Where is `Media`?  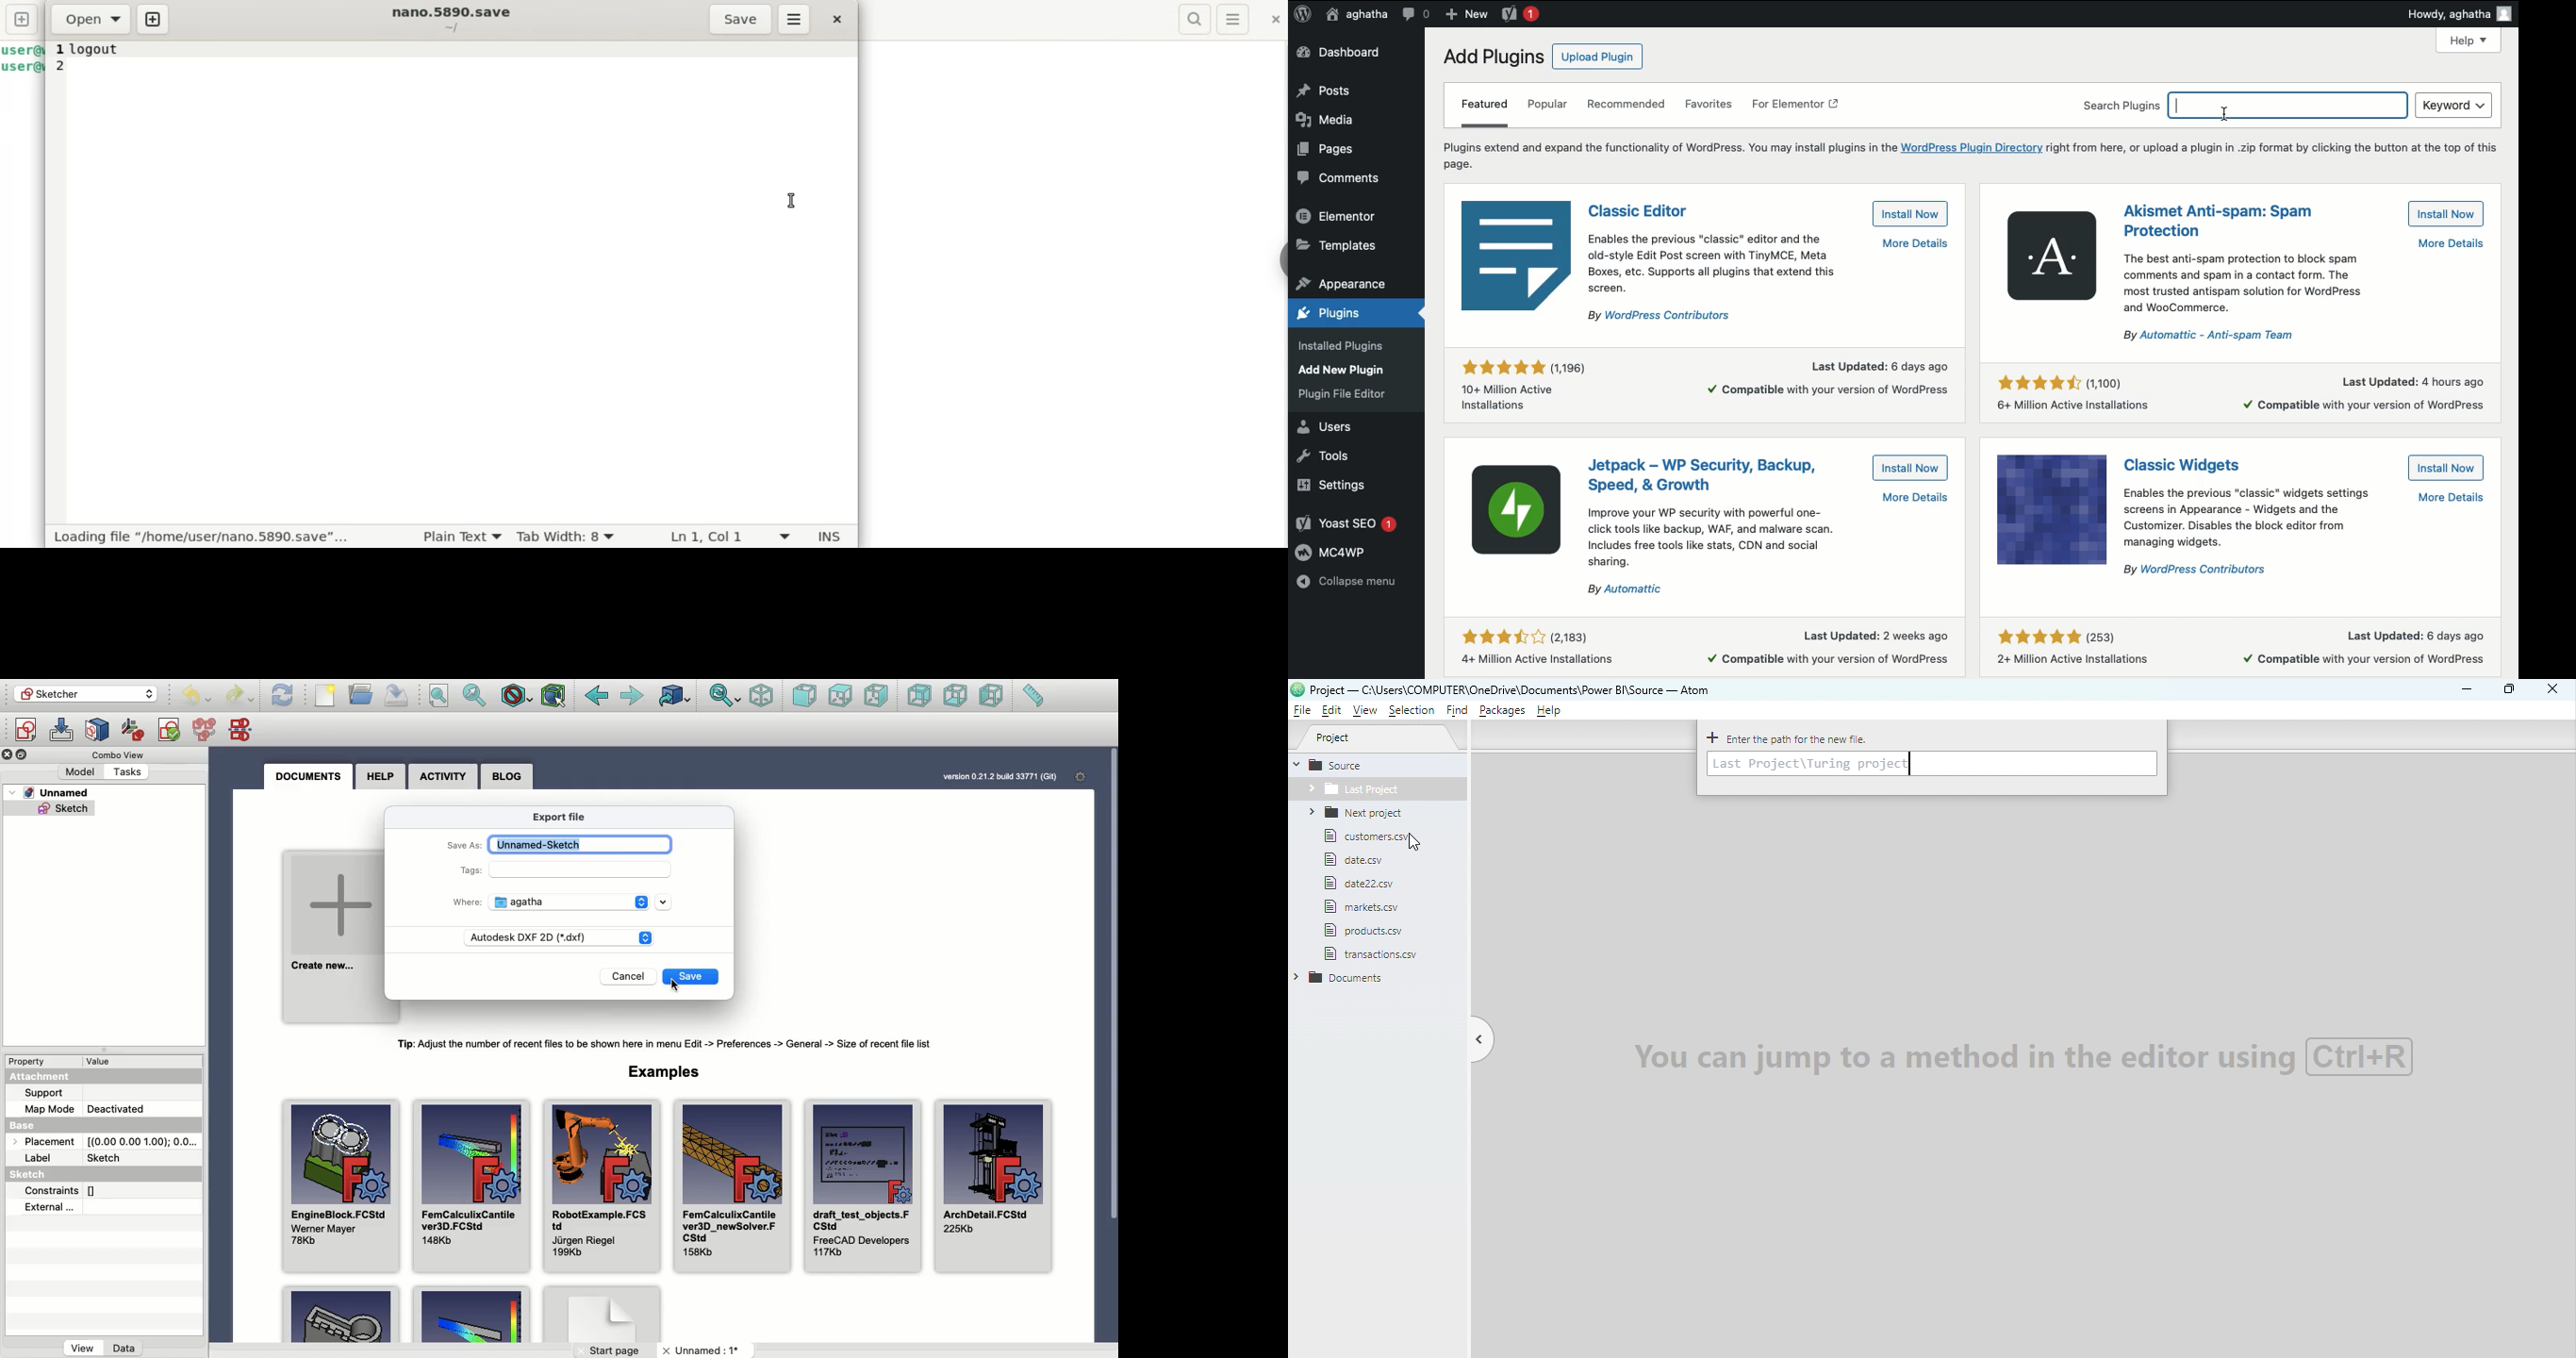 Media is located at coordinates (1326, 117).